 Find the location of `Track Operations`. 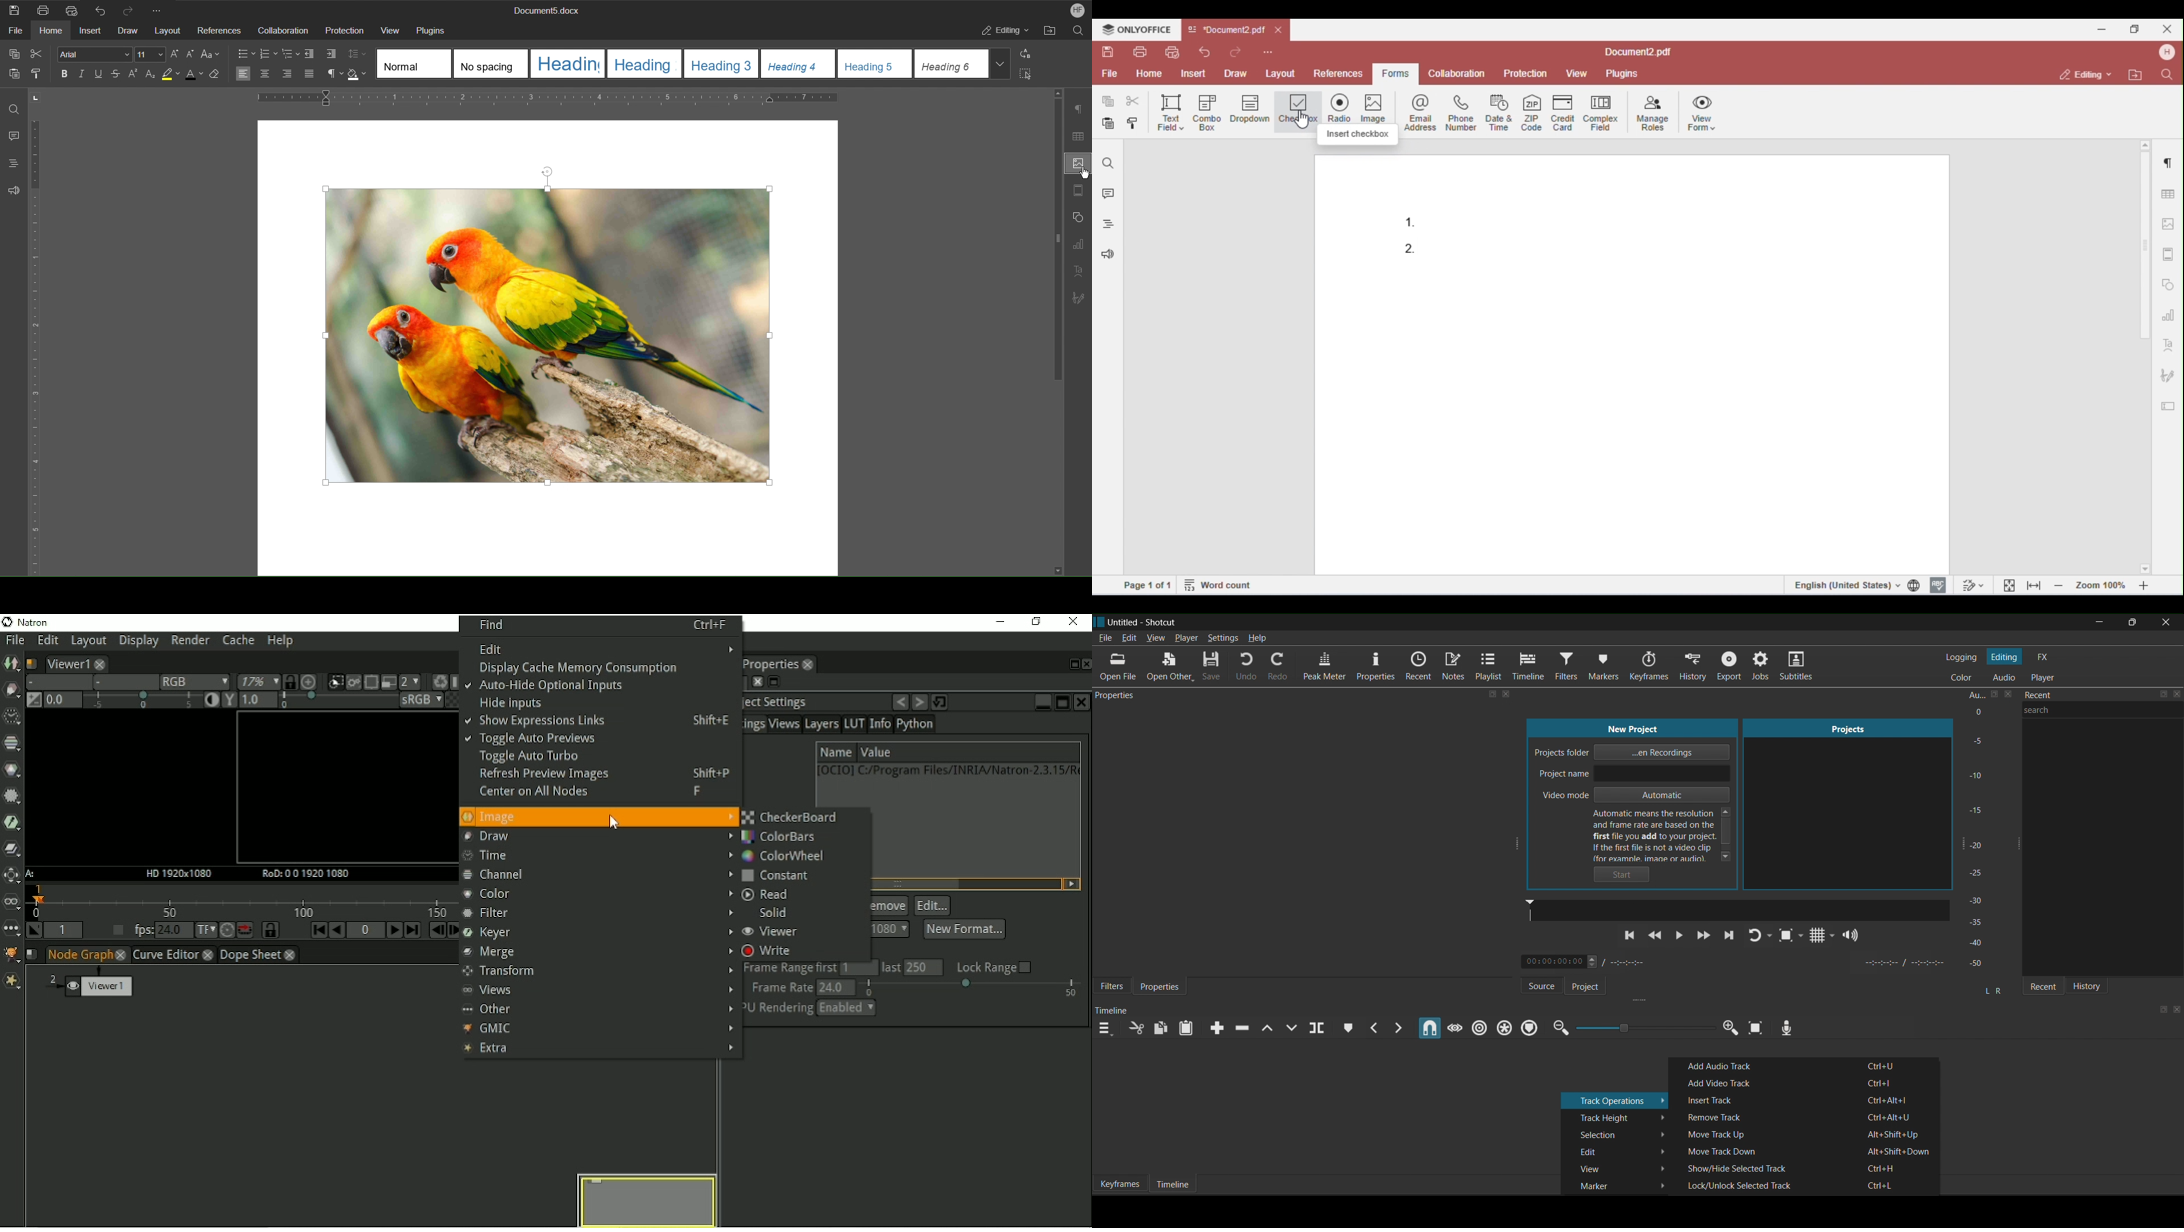

Track Operations is located at coordinates (1614, 1099).